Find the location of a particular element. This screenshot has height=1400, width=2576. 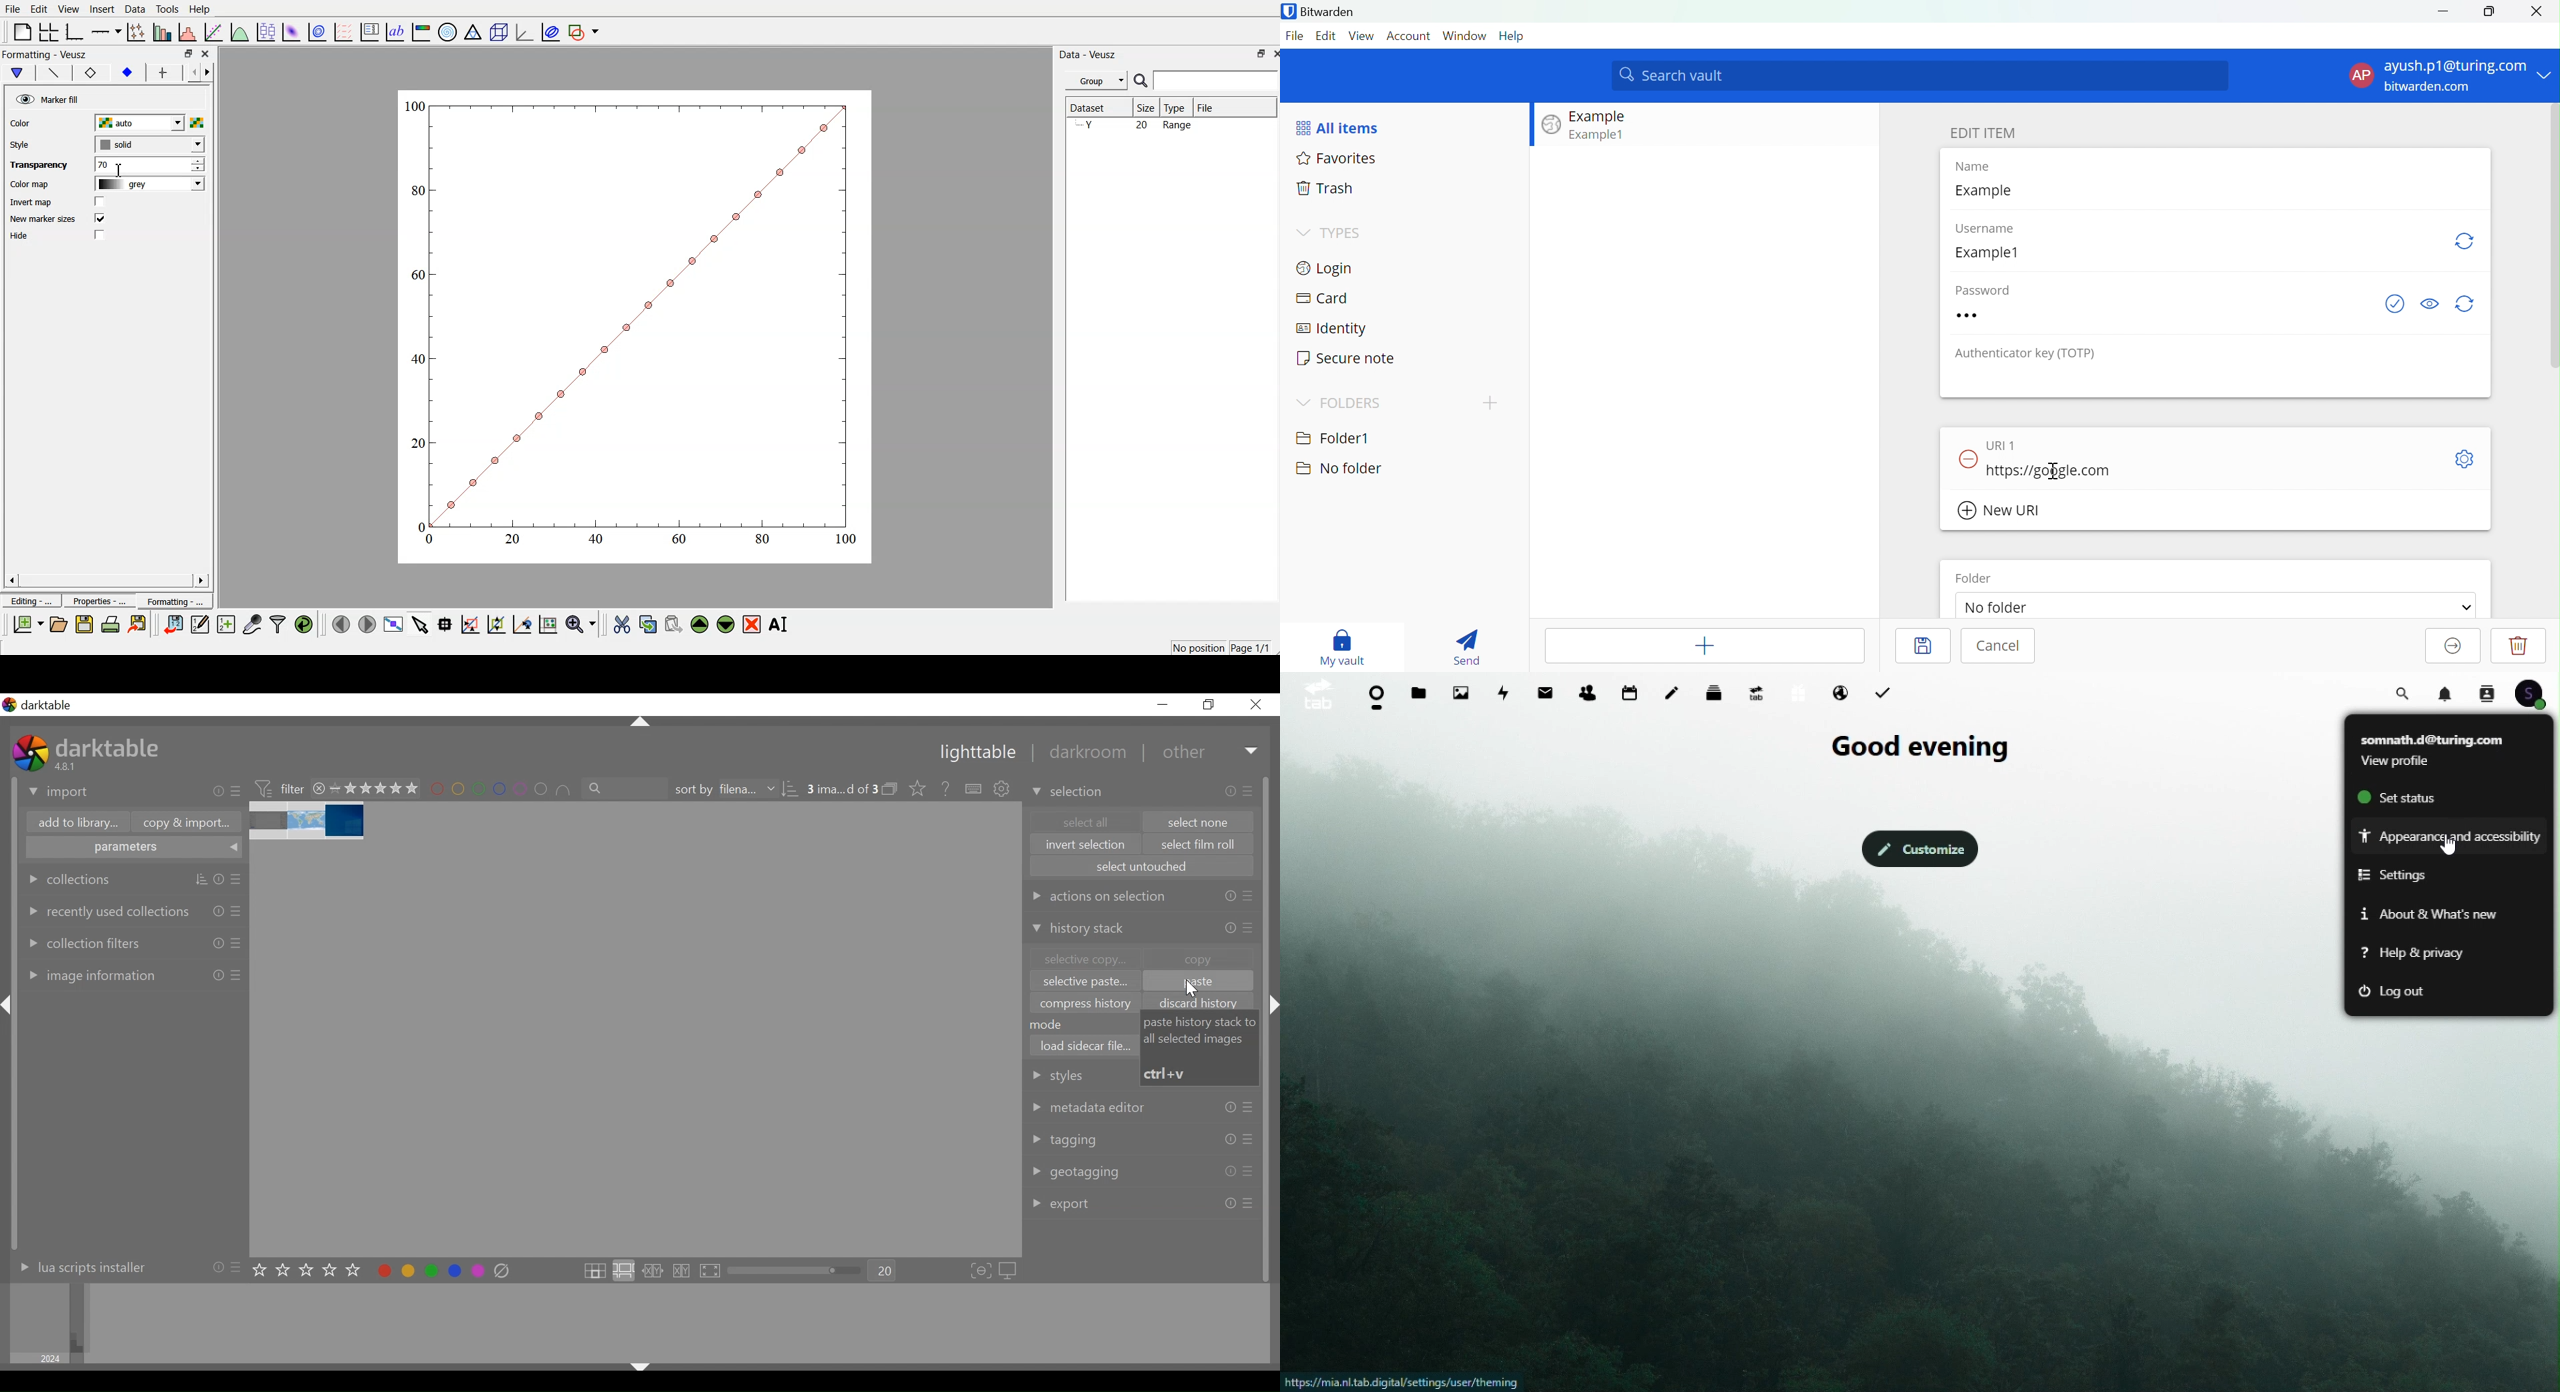

presets is located at coordinates (1247, 1172).